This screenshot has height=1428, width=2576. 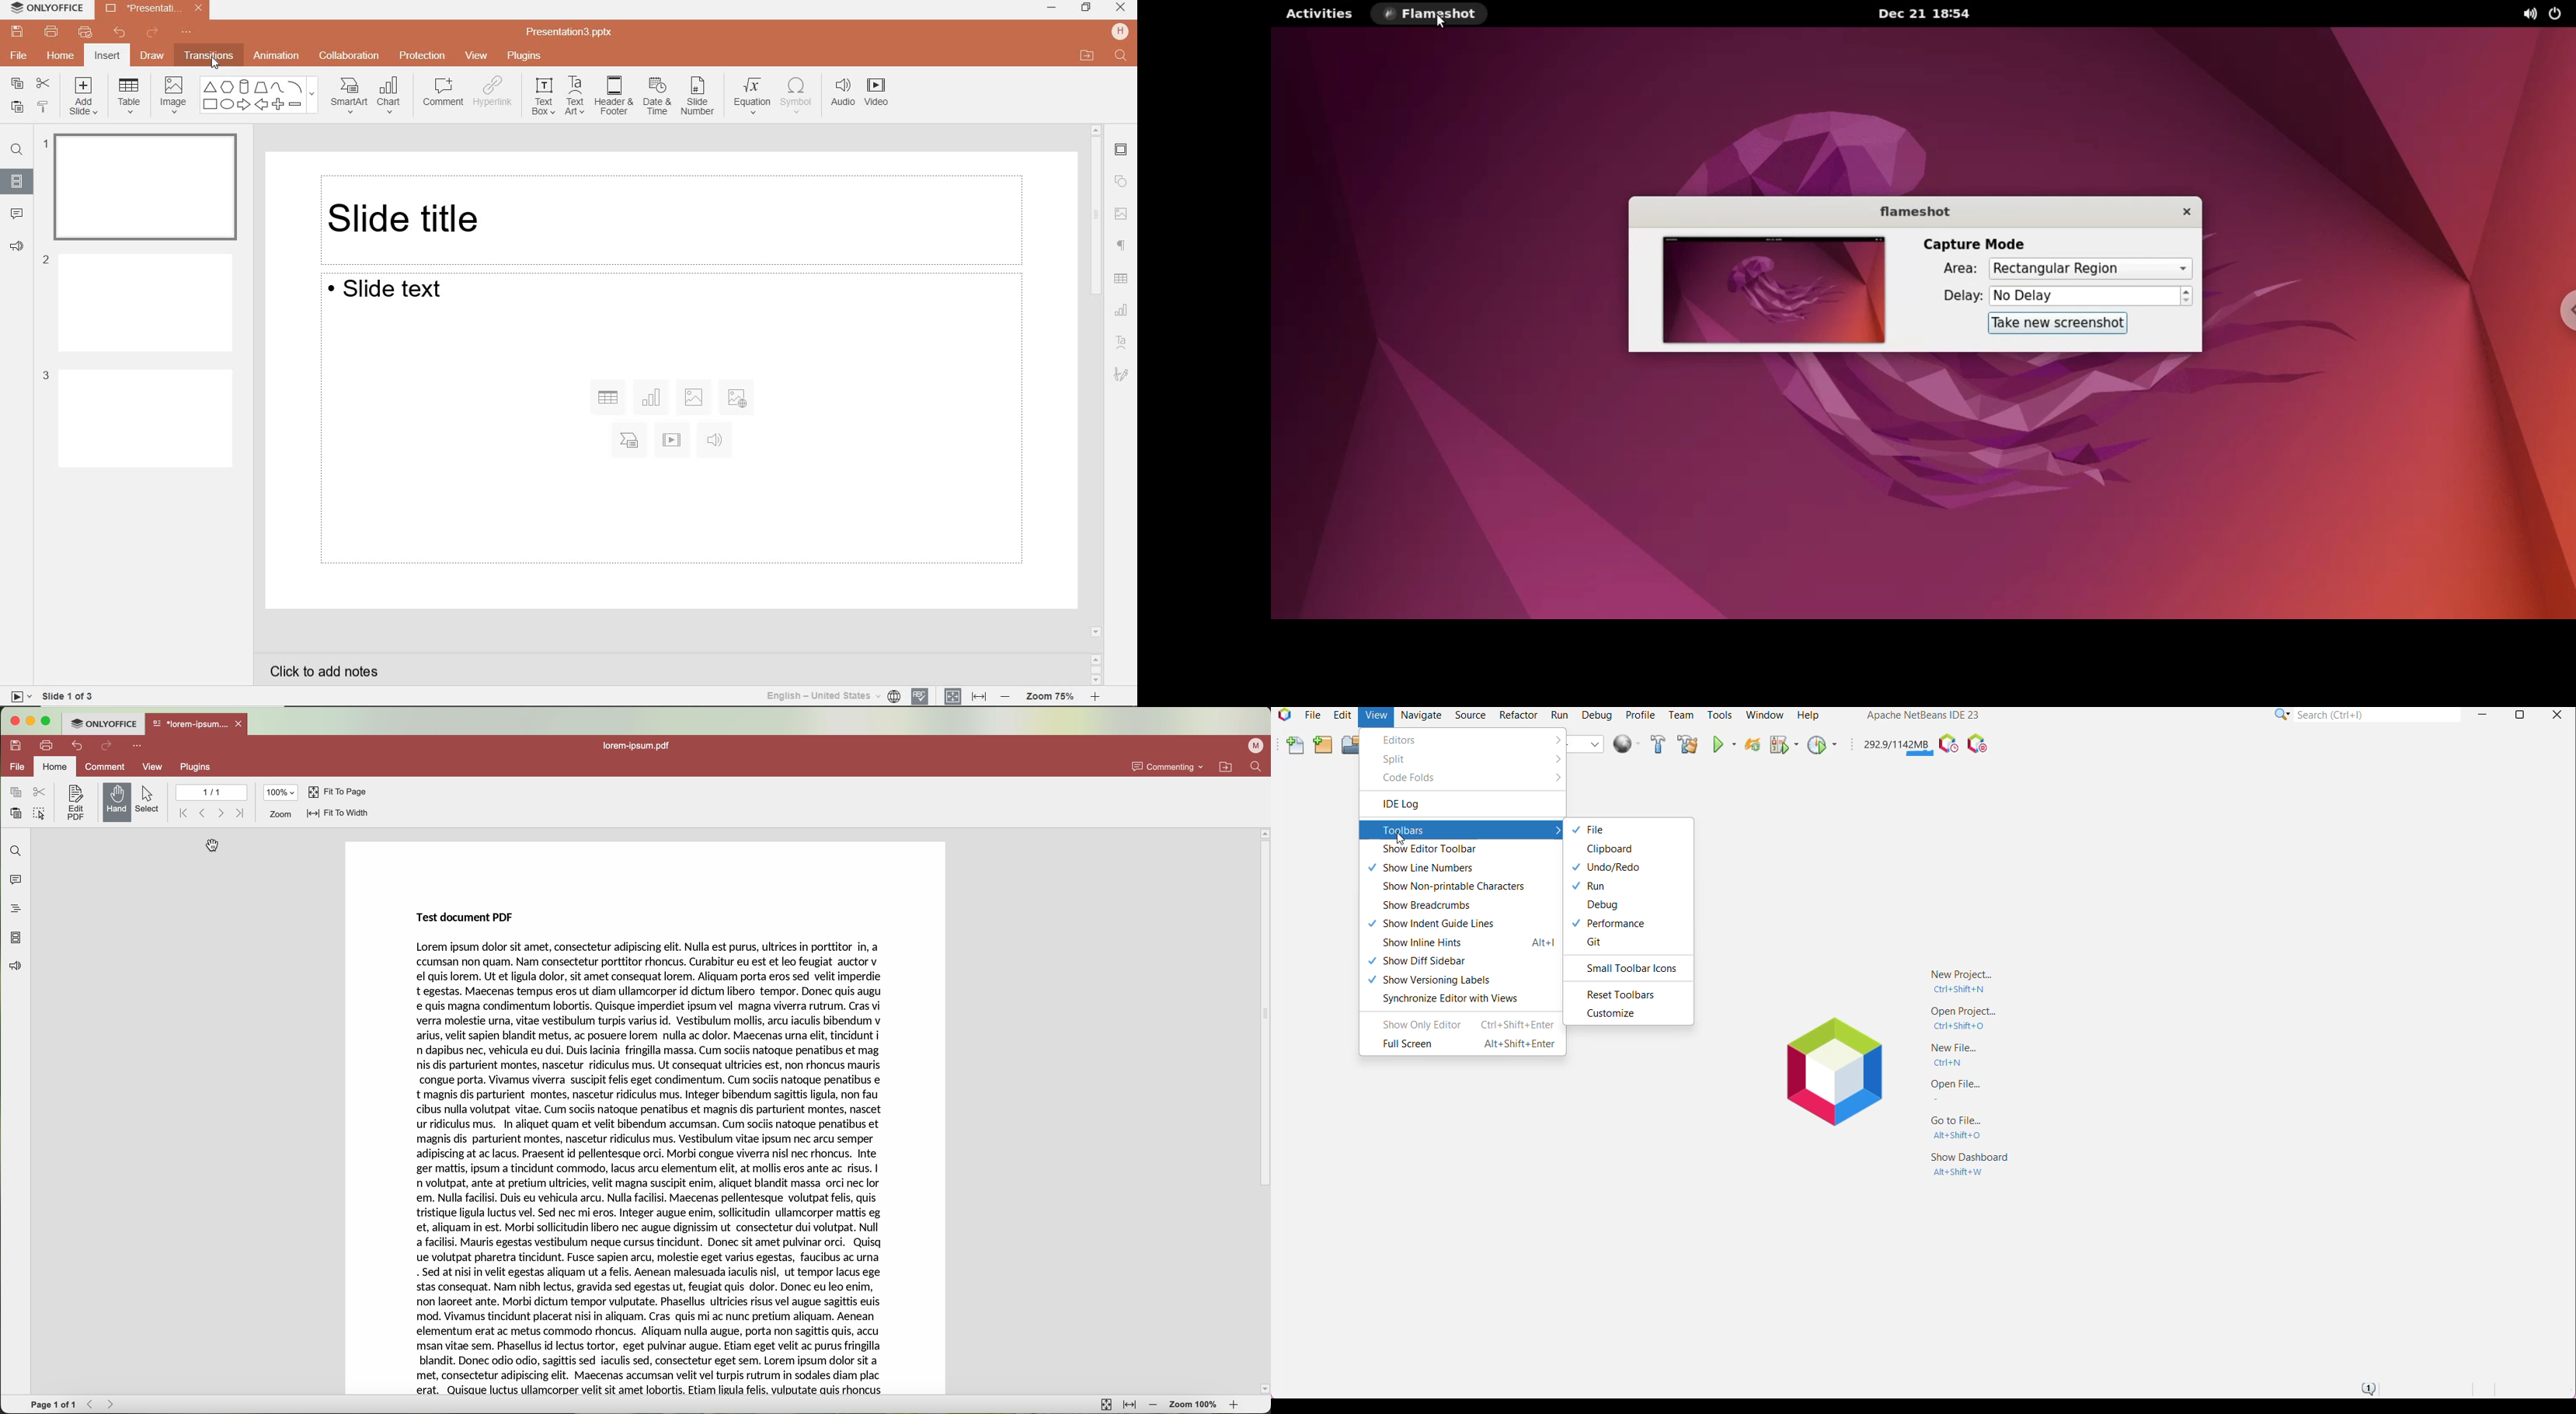 What do you see at coordinates (215, 846) in the screenshot?
I see `cursor` at bounding box center [215, 846].